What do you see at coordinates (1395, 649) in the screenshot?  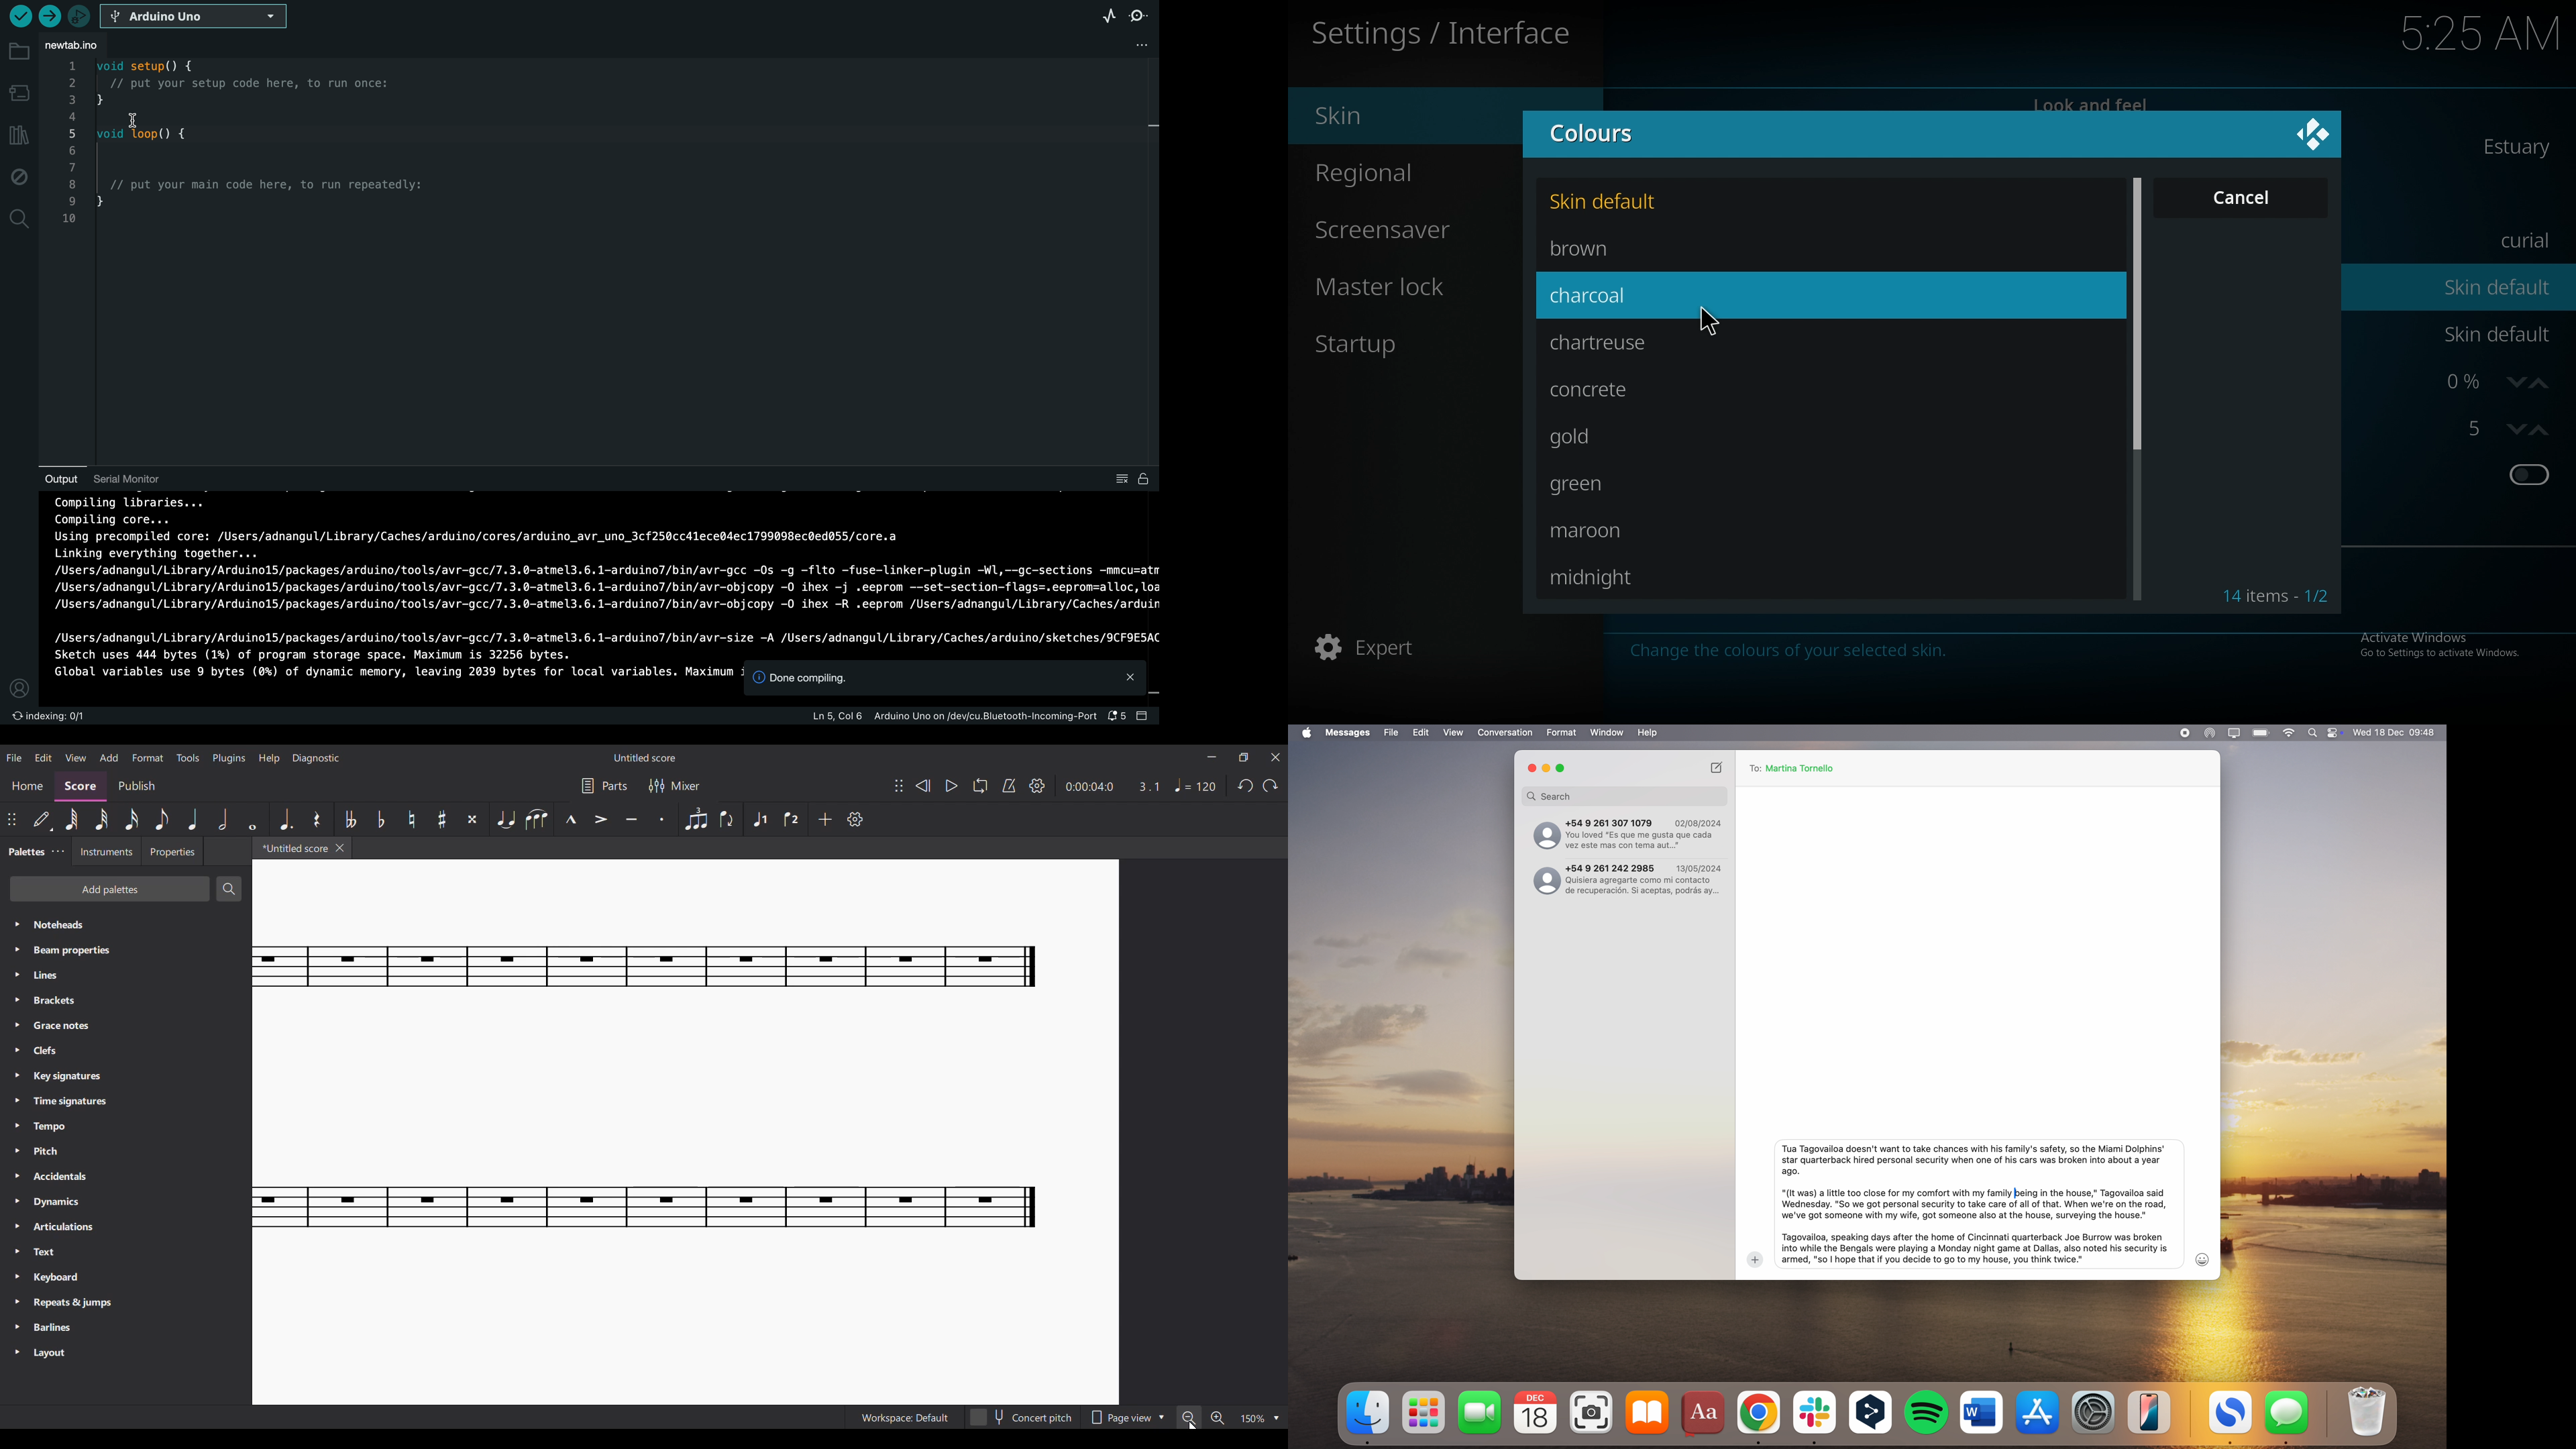 I see `expert` at bounding box center [1395, 649].